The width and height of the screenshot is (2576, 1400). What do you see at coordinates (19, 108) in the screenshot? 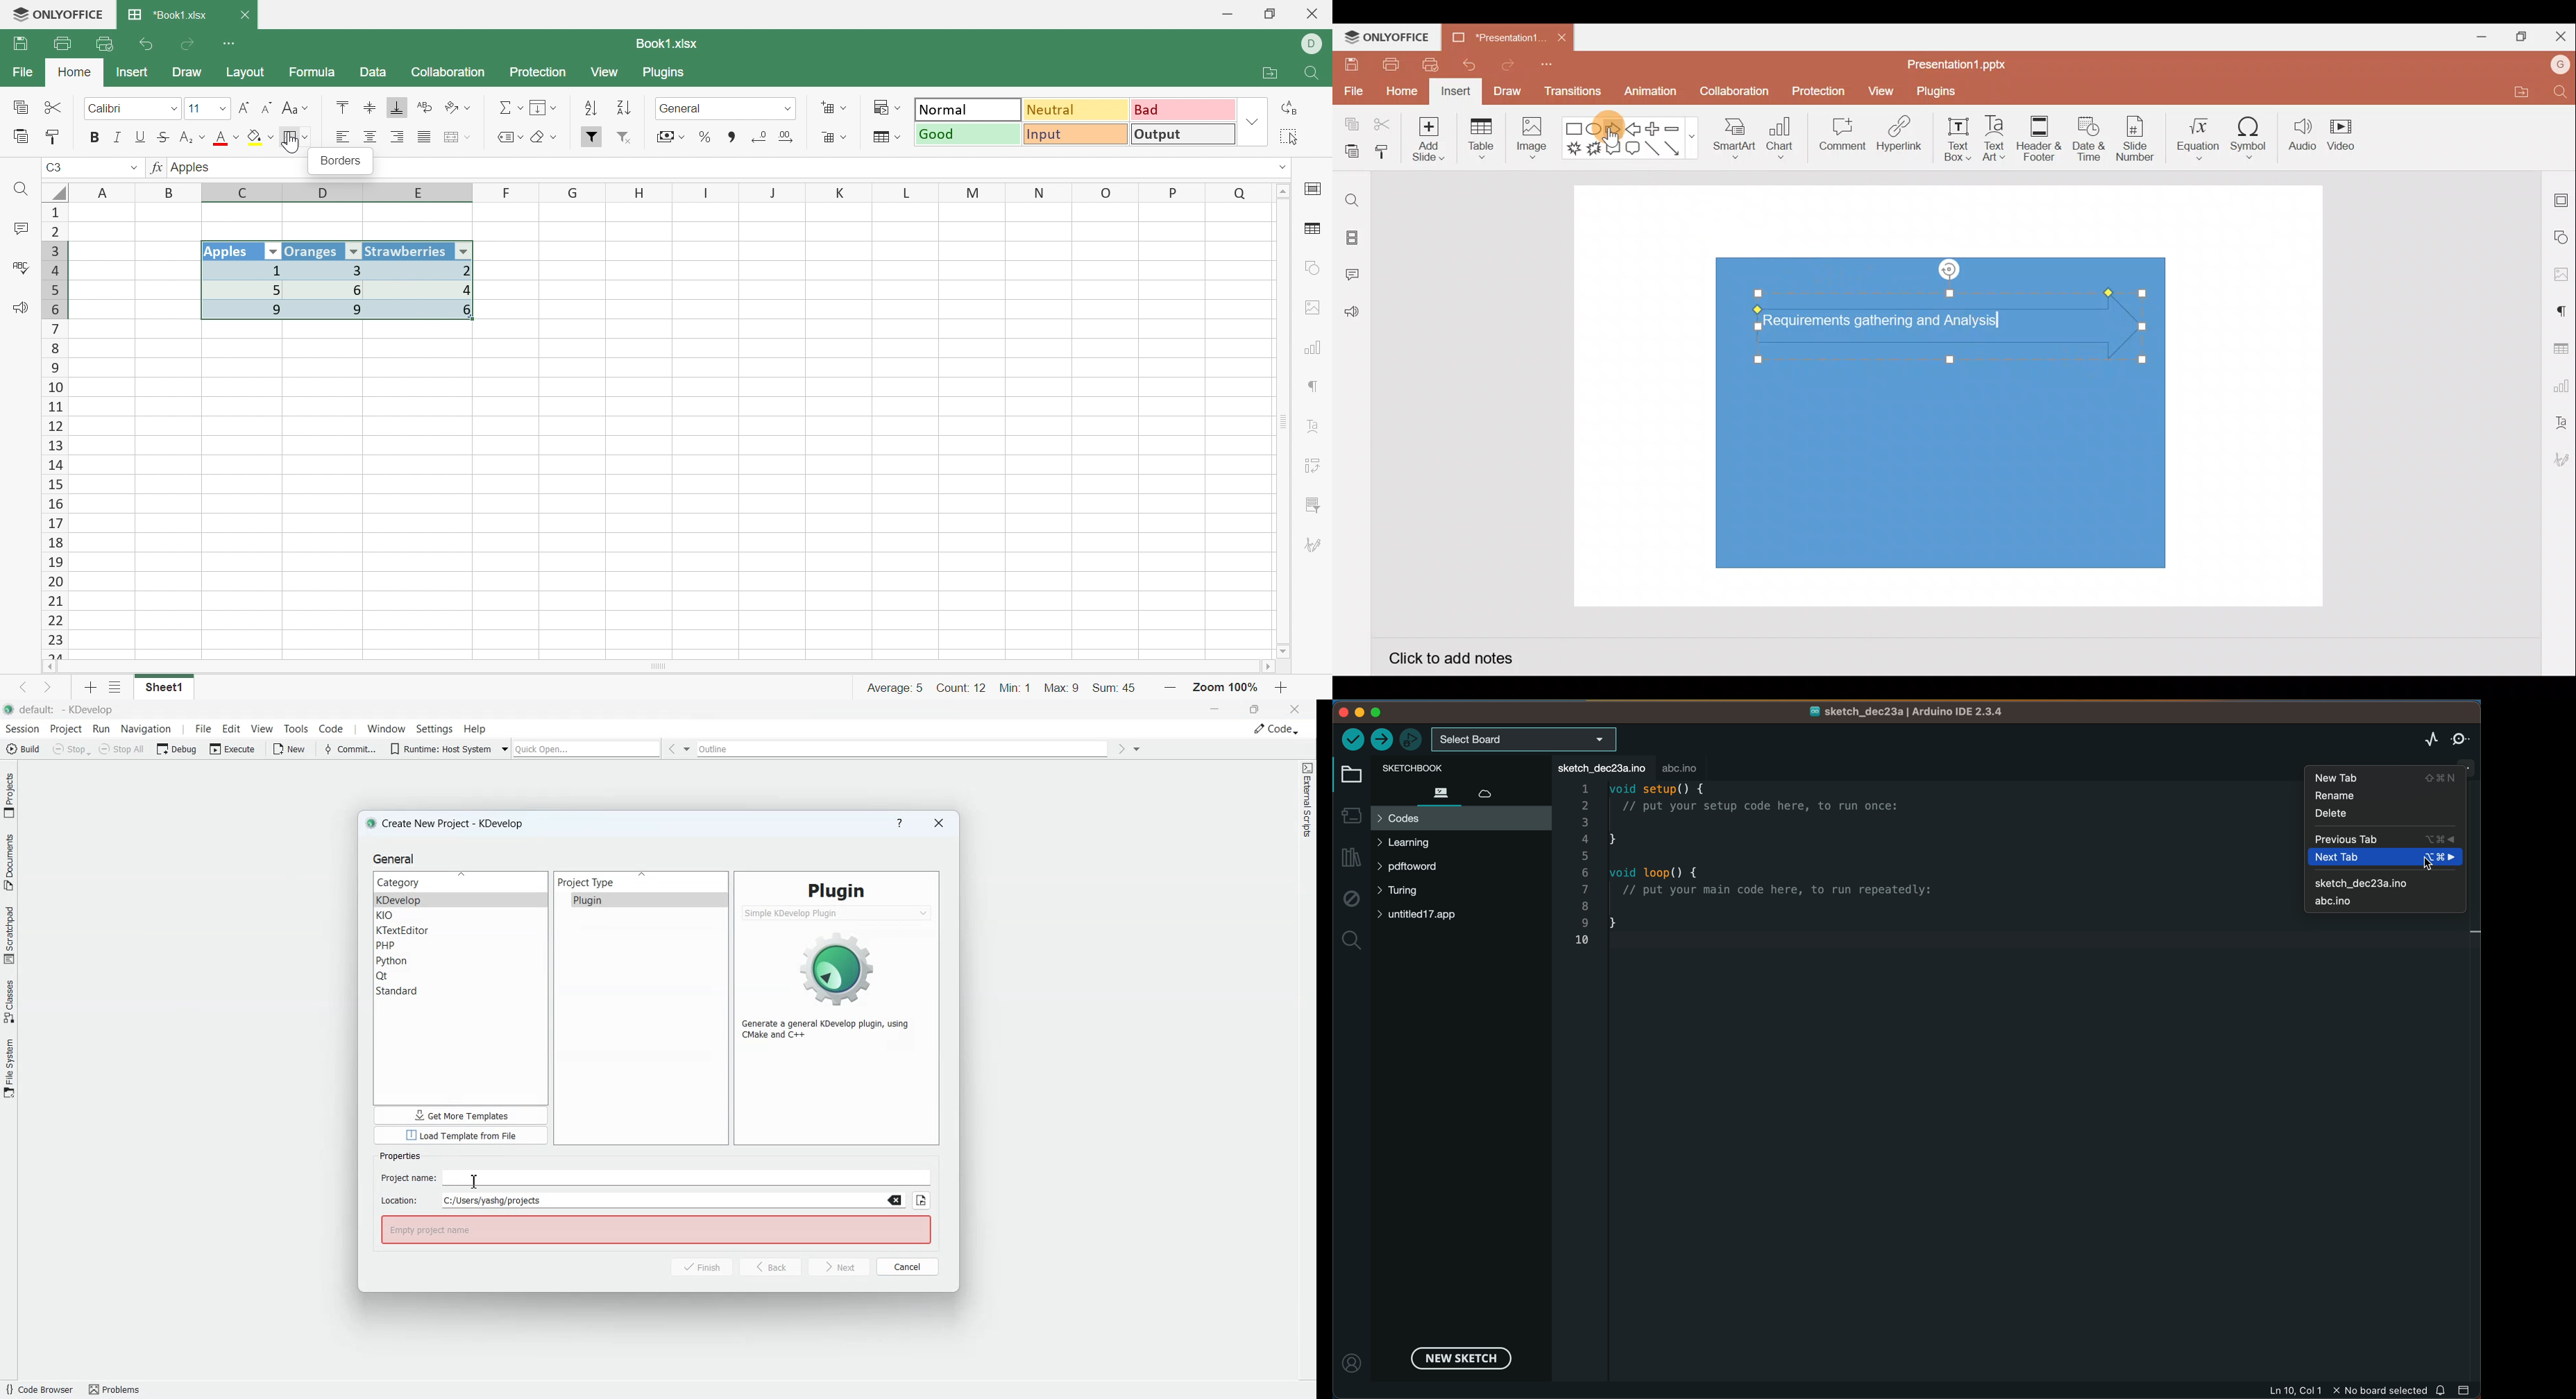
I see `Copy` at bounding box center [19, 108].